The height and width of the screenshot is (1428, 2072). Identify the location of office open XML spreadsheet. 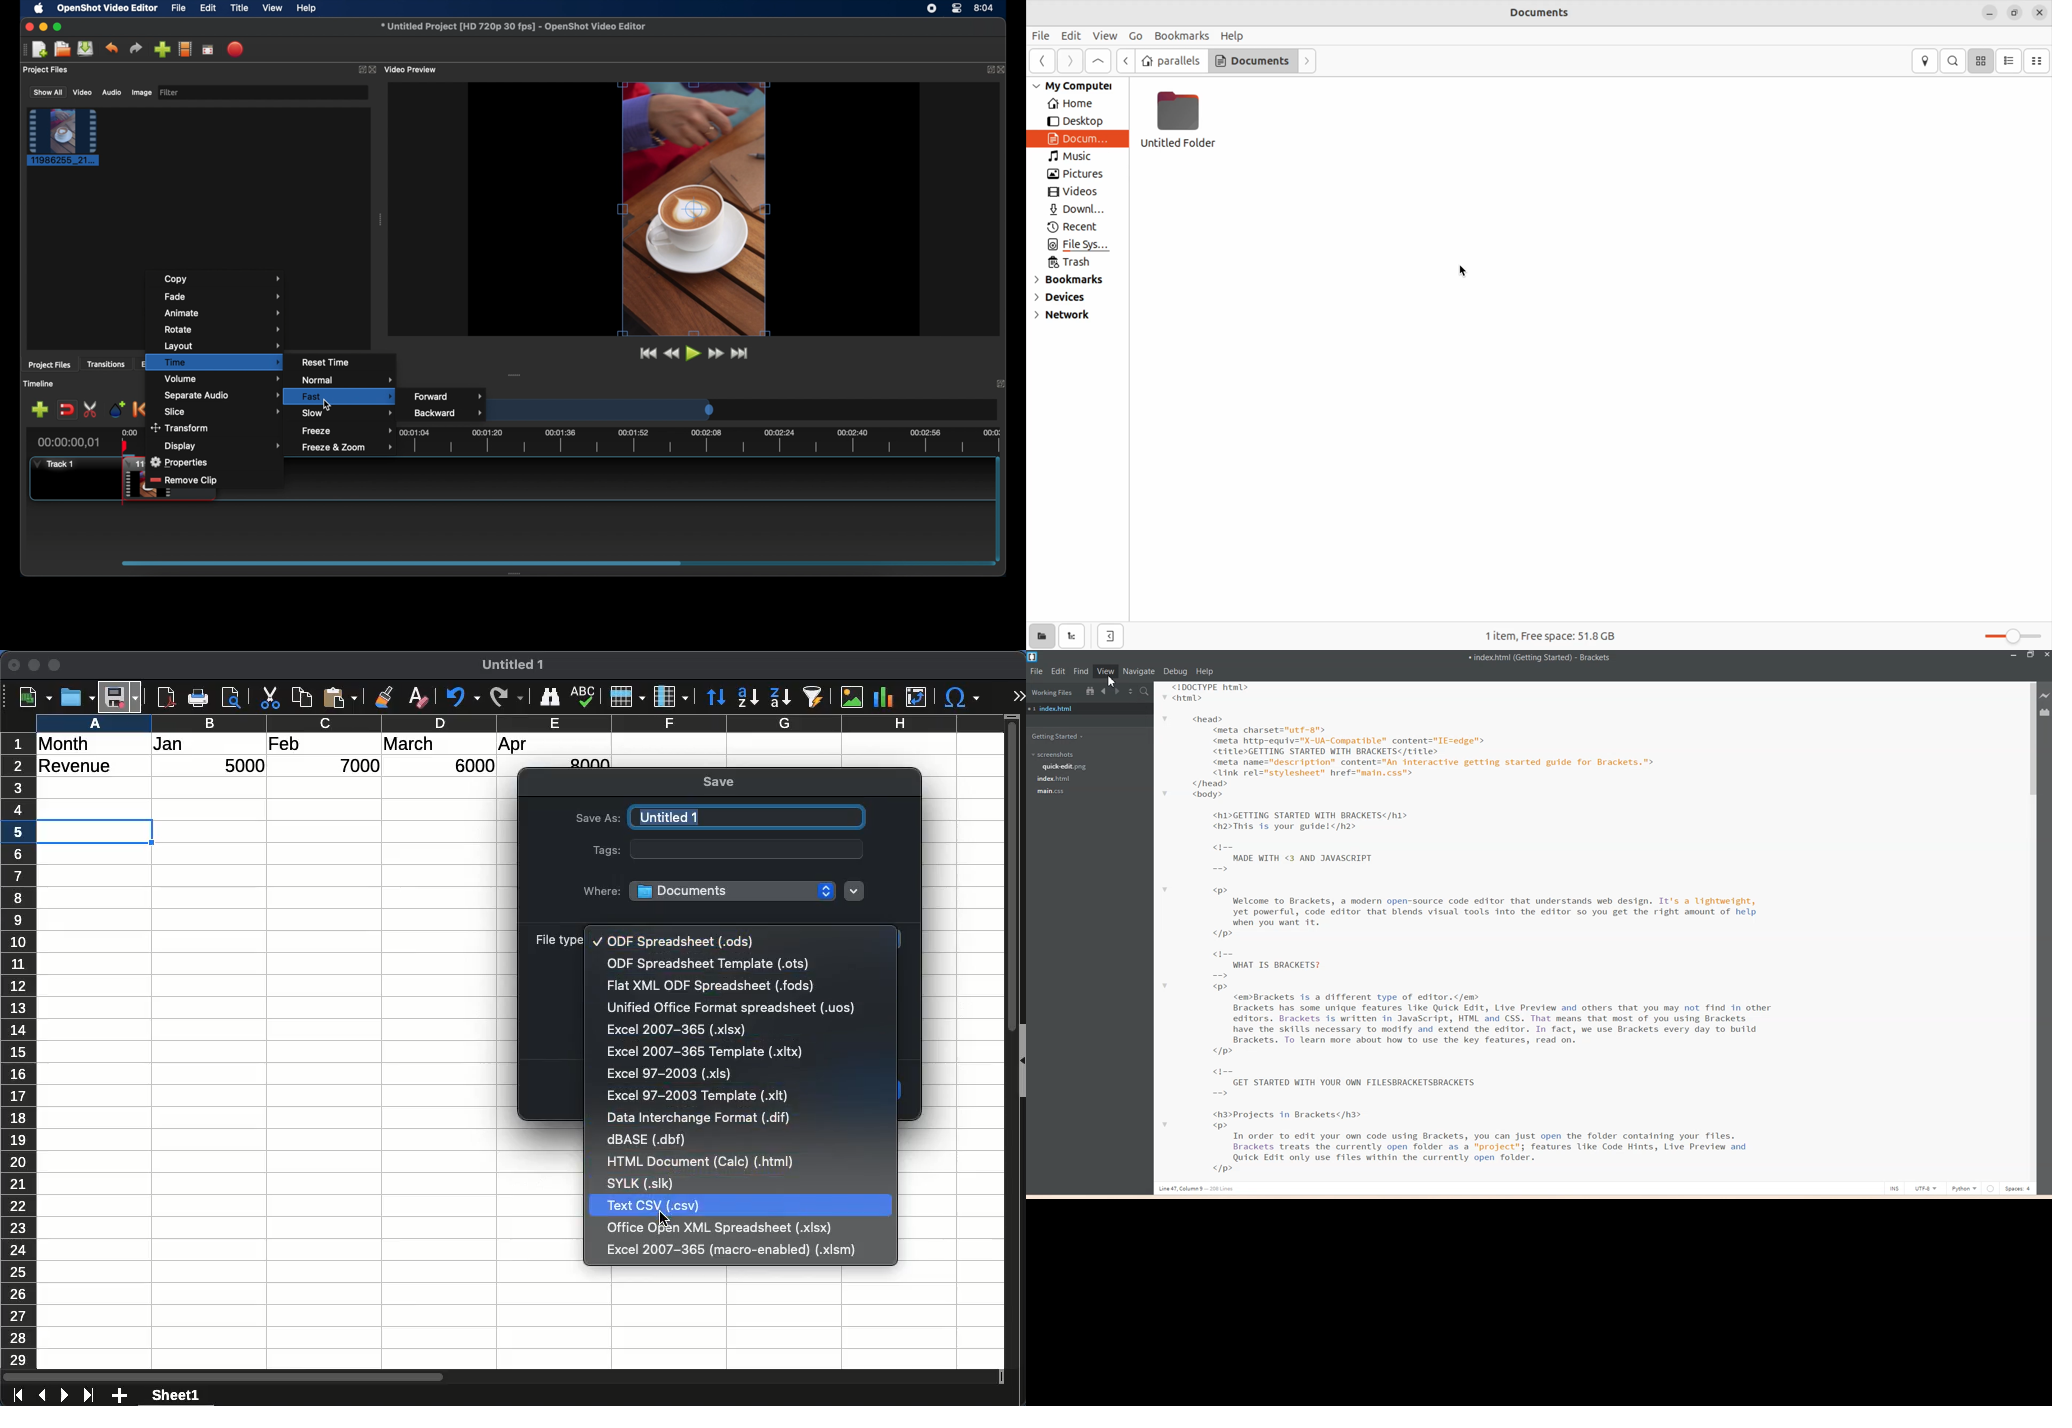
(723, 1227).